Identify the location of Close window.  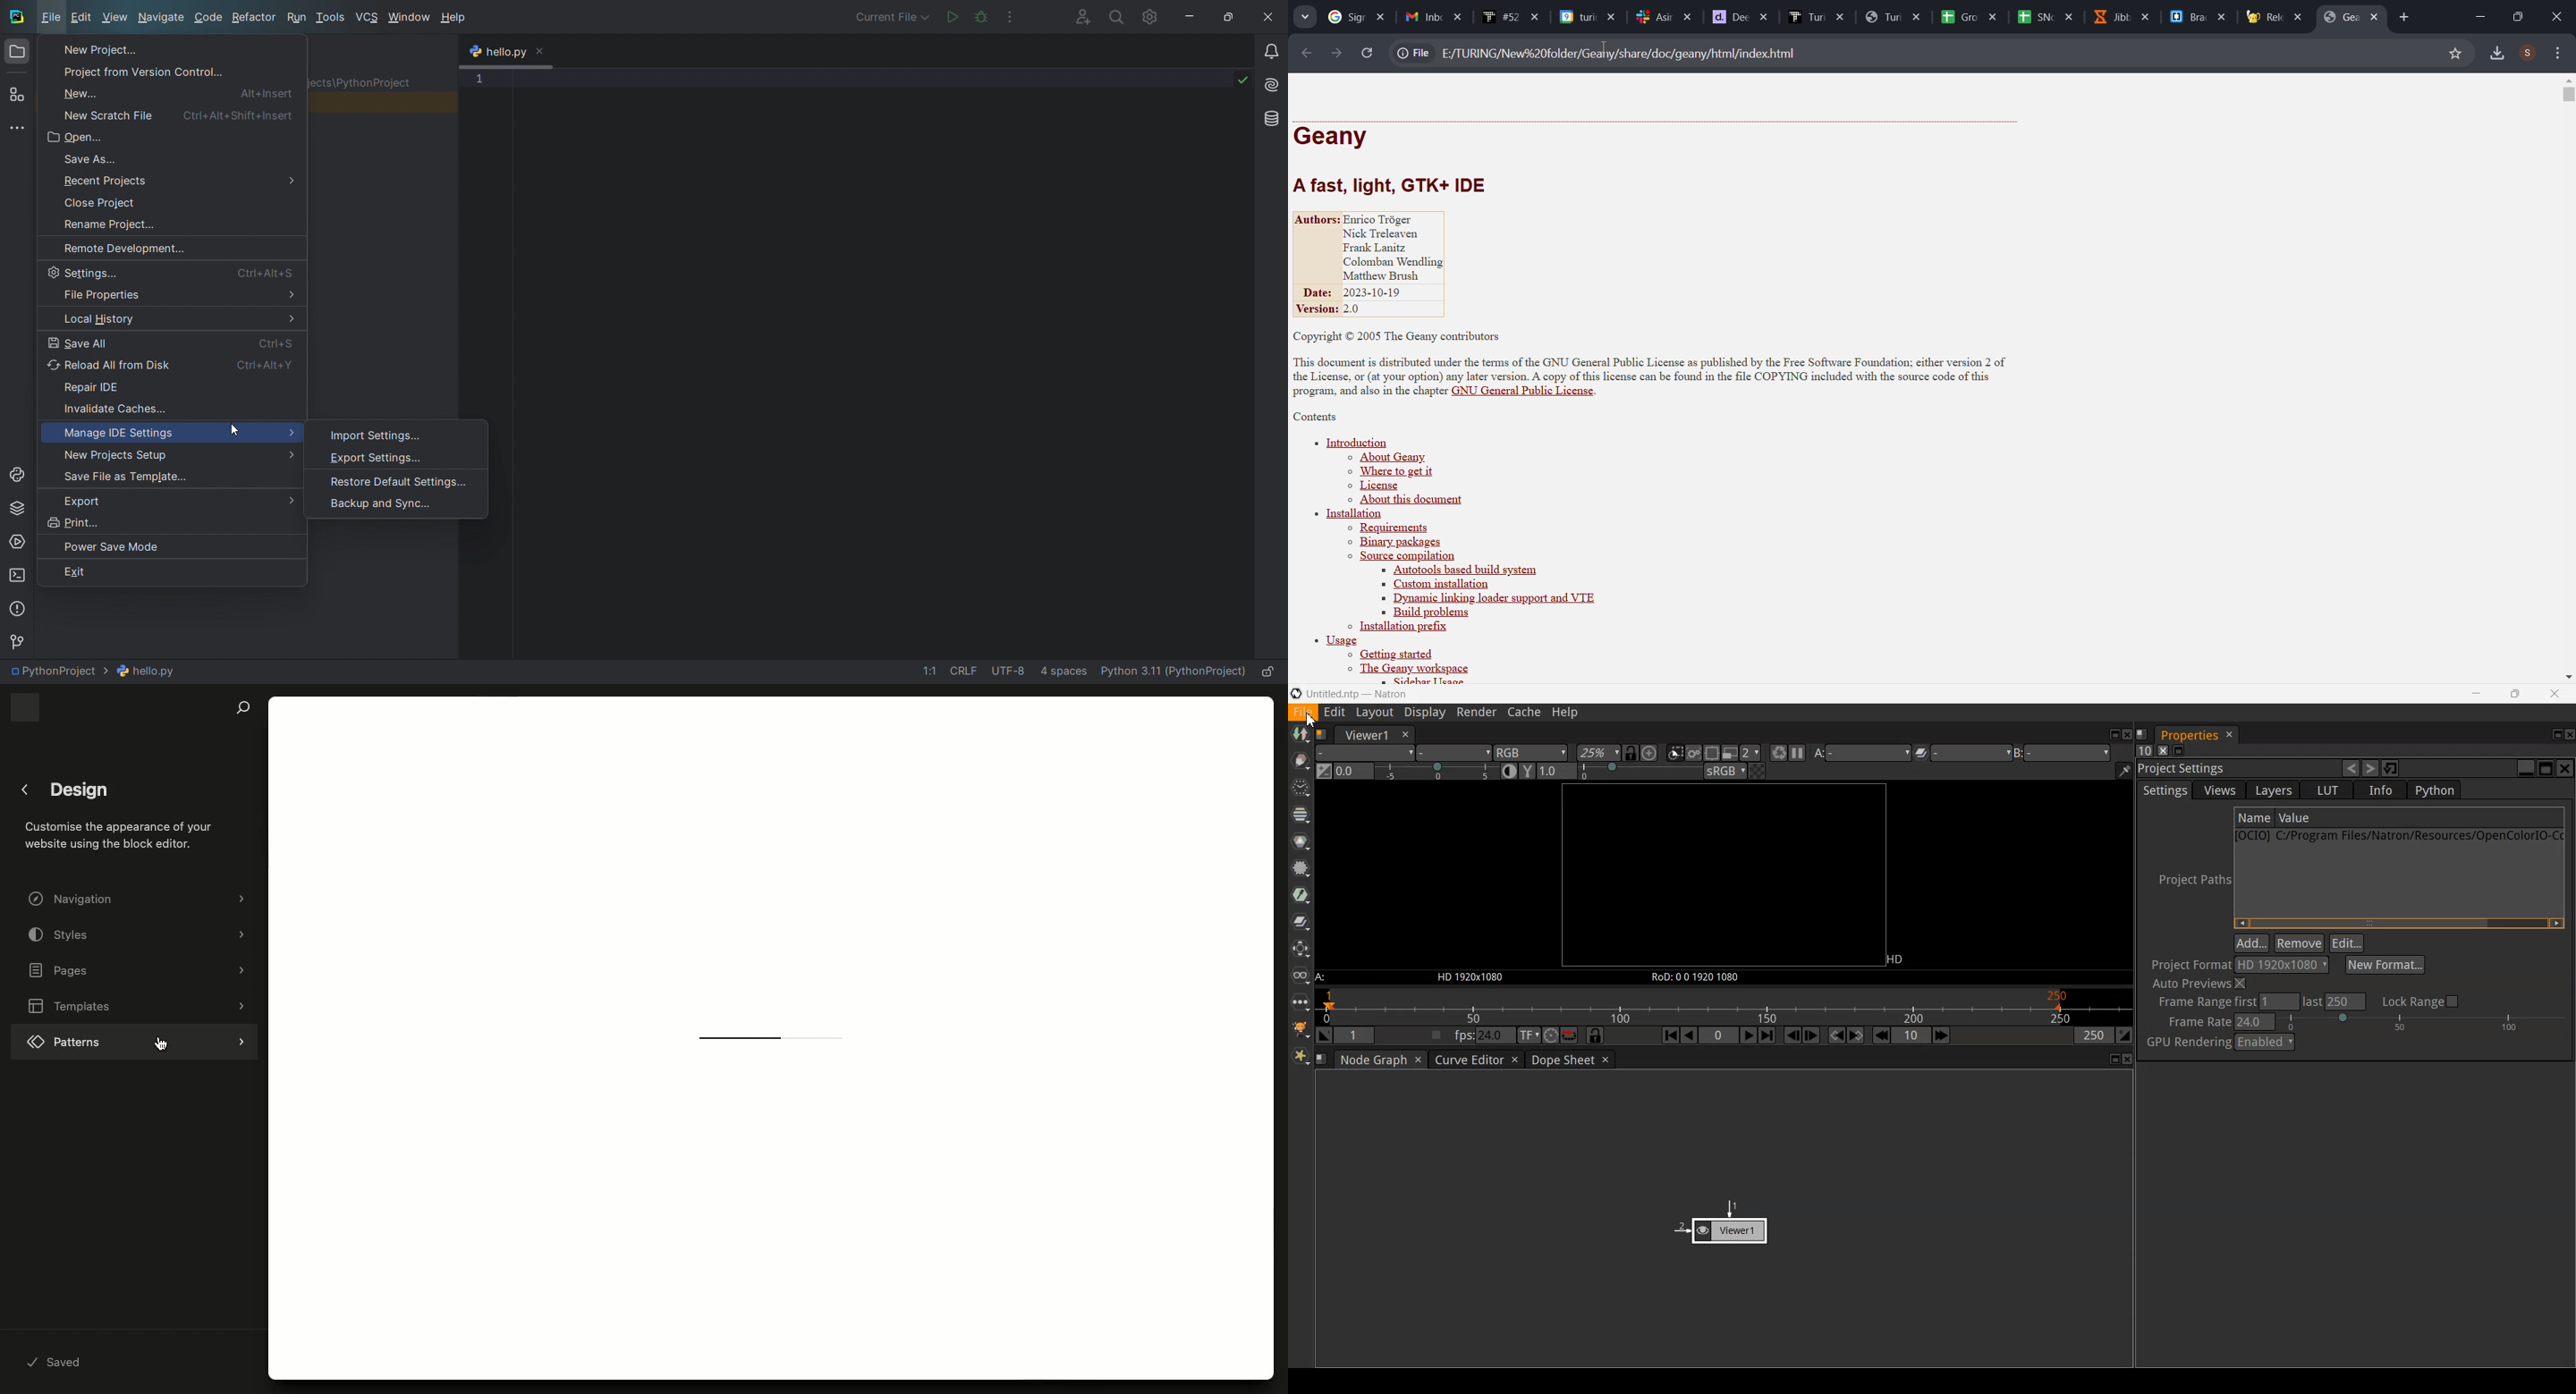
(1404, 735).